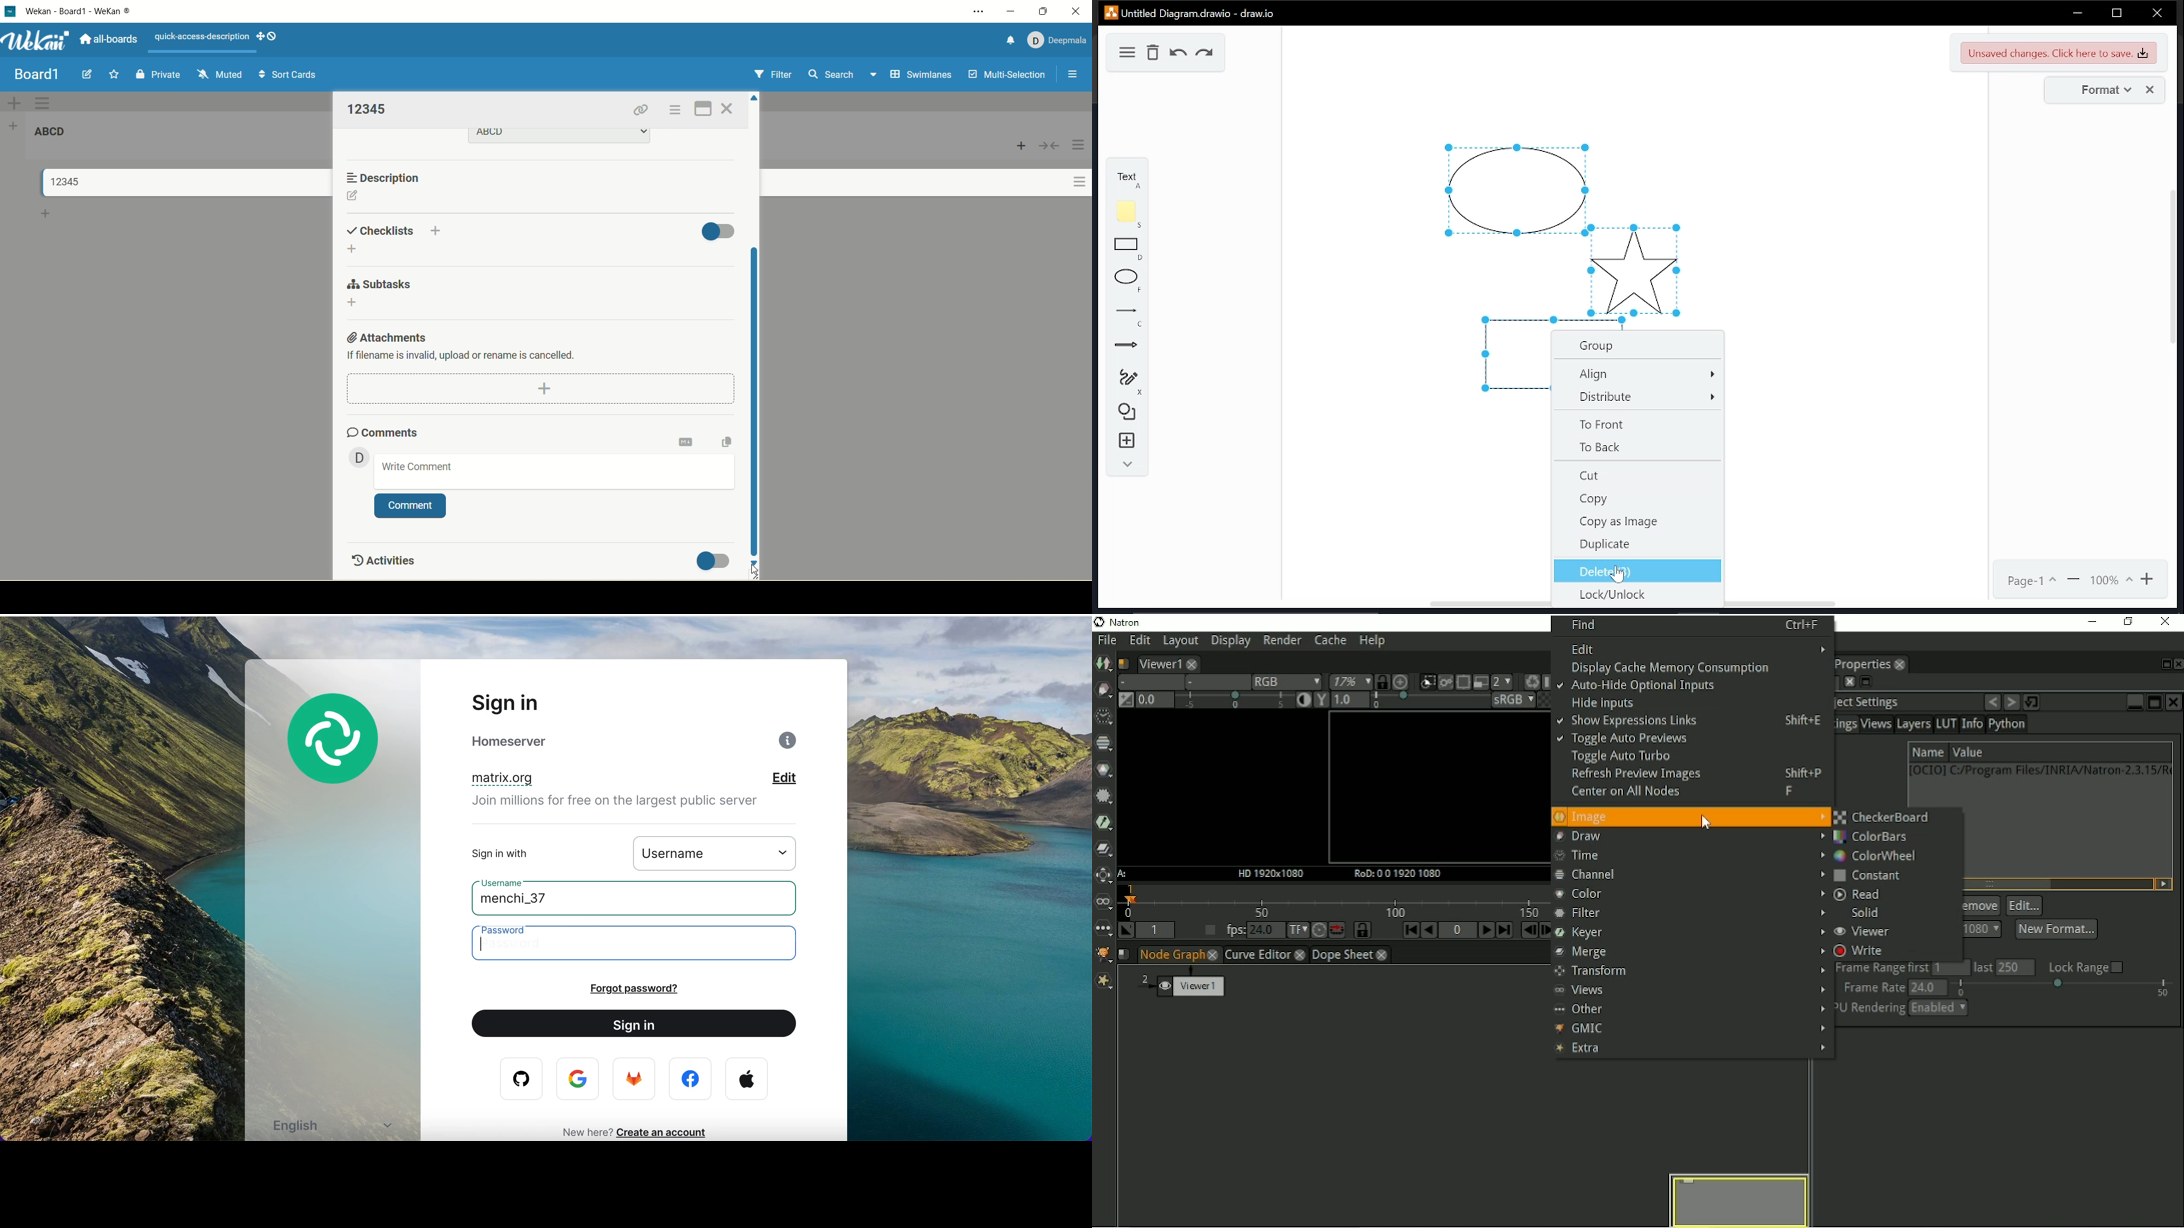  Describe the element at coordinates (355, 457) in the screenshot. I see `member` at that location.